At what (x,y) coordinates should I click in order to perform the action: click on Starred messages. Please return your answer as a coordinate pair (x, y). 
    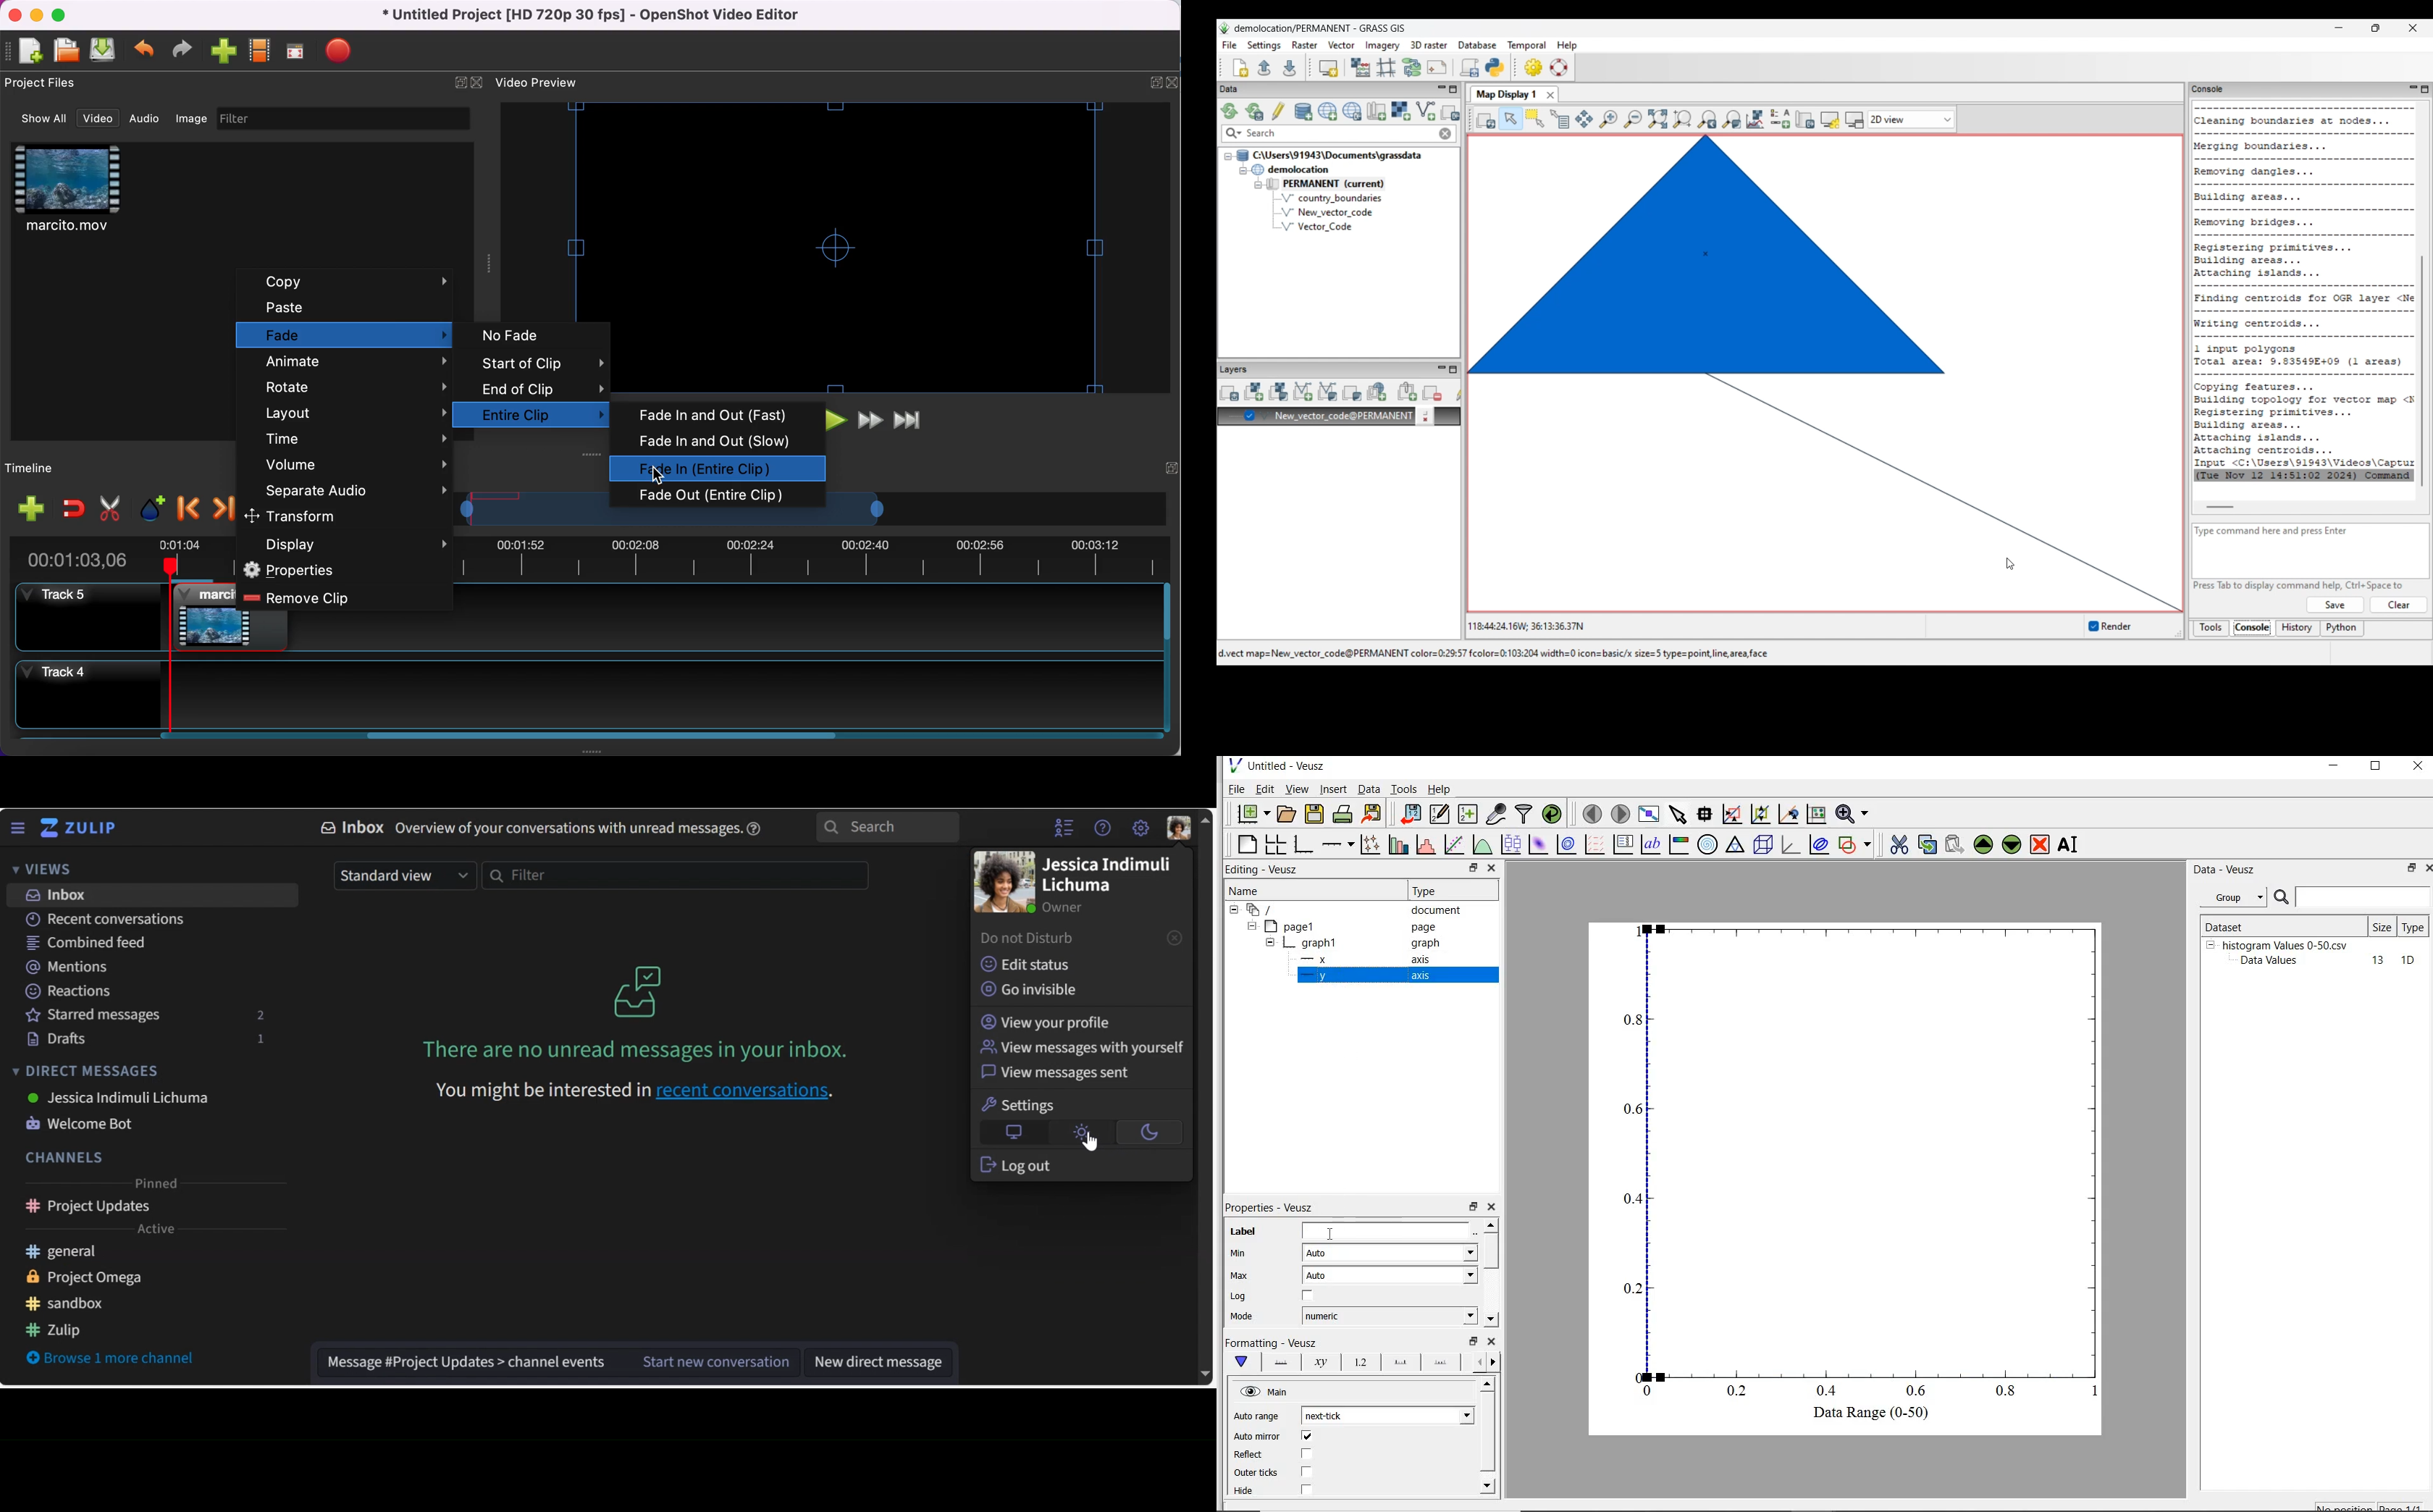
    Looking at the image, I should click on (149, 1017).